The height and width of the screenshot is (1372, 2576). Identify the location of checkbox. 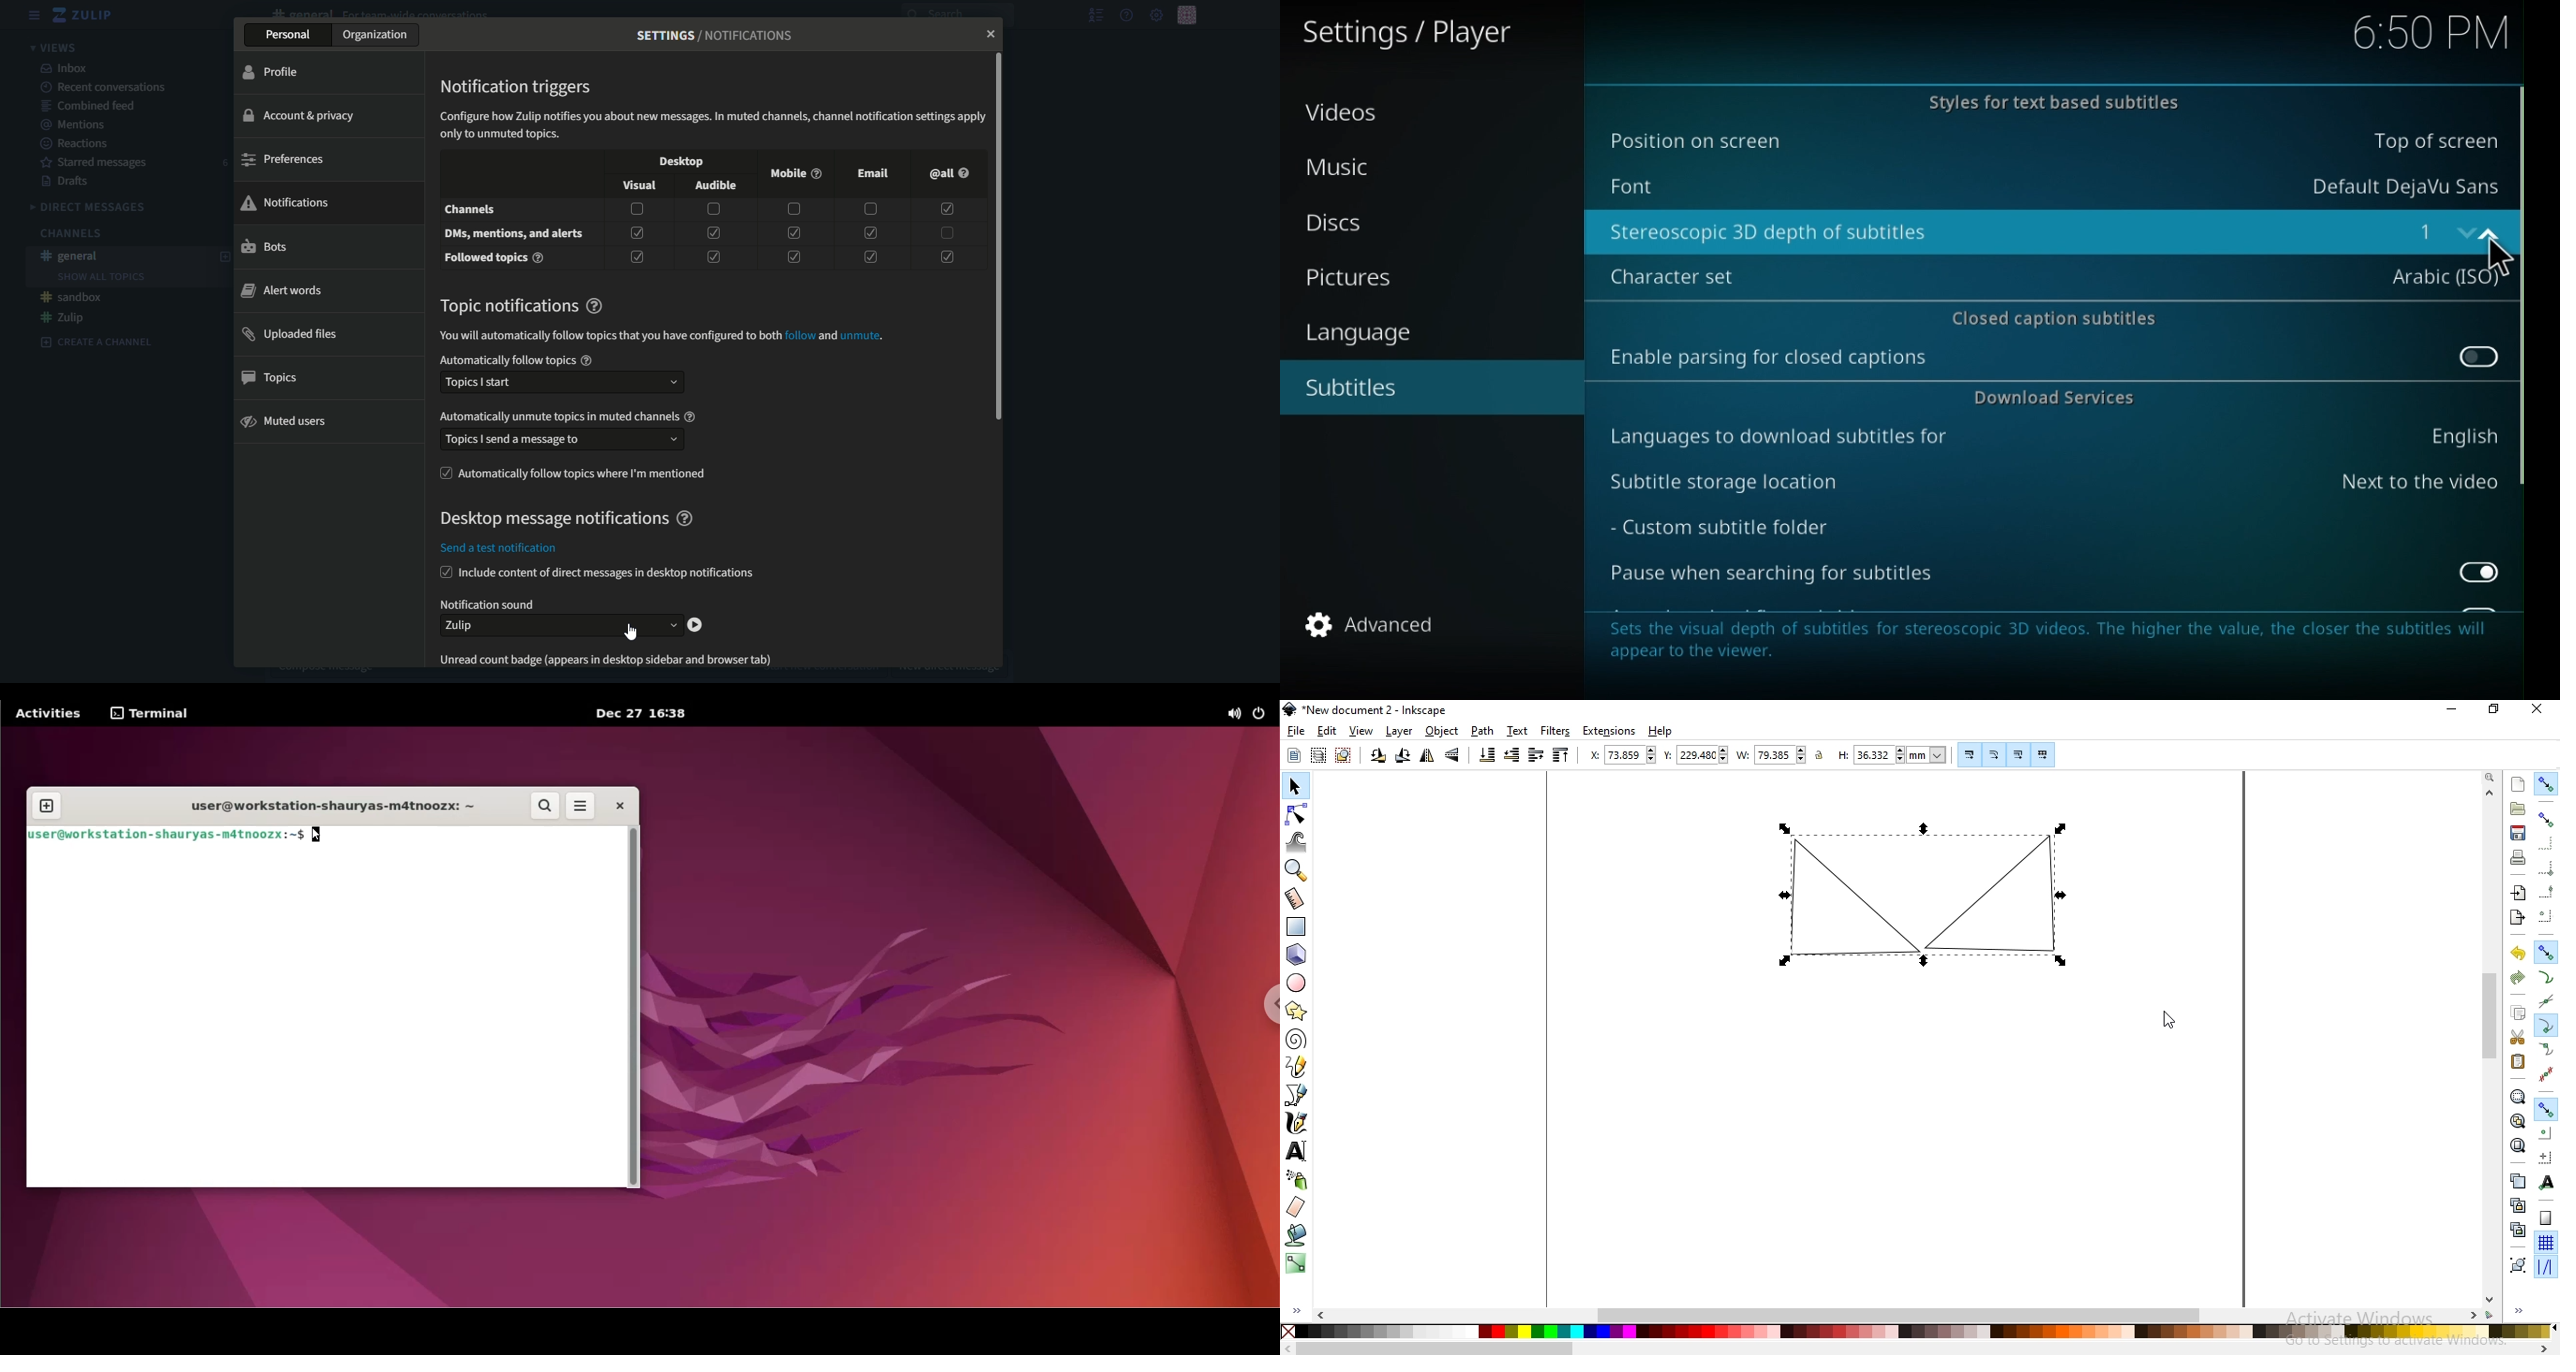
(443, 473).